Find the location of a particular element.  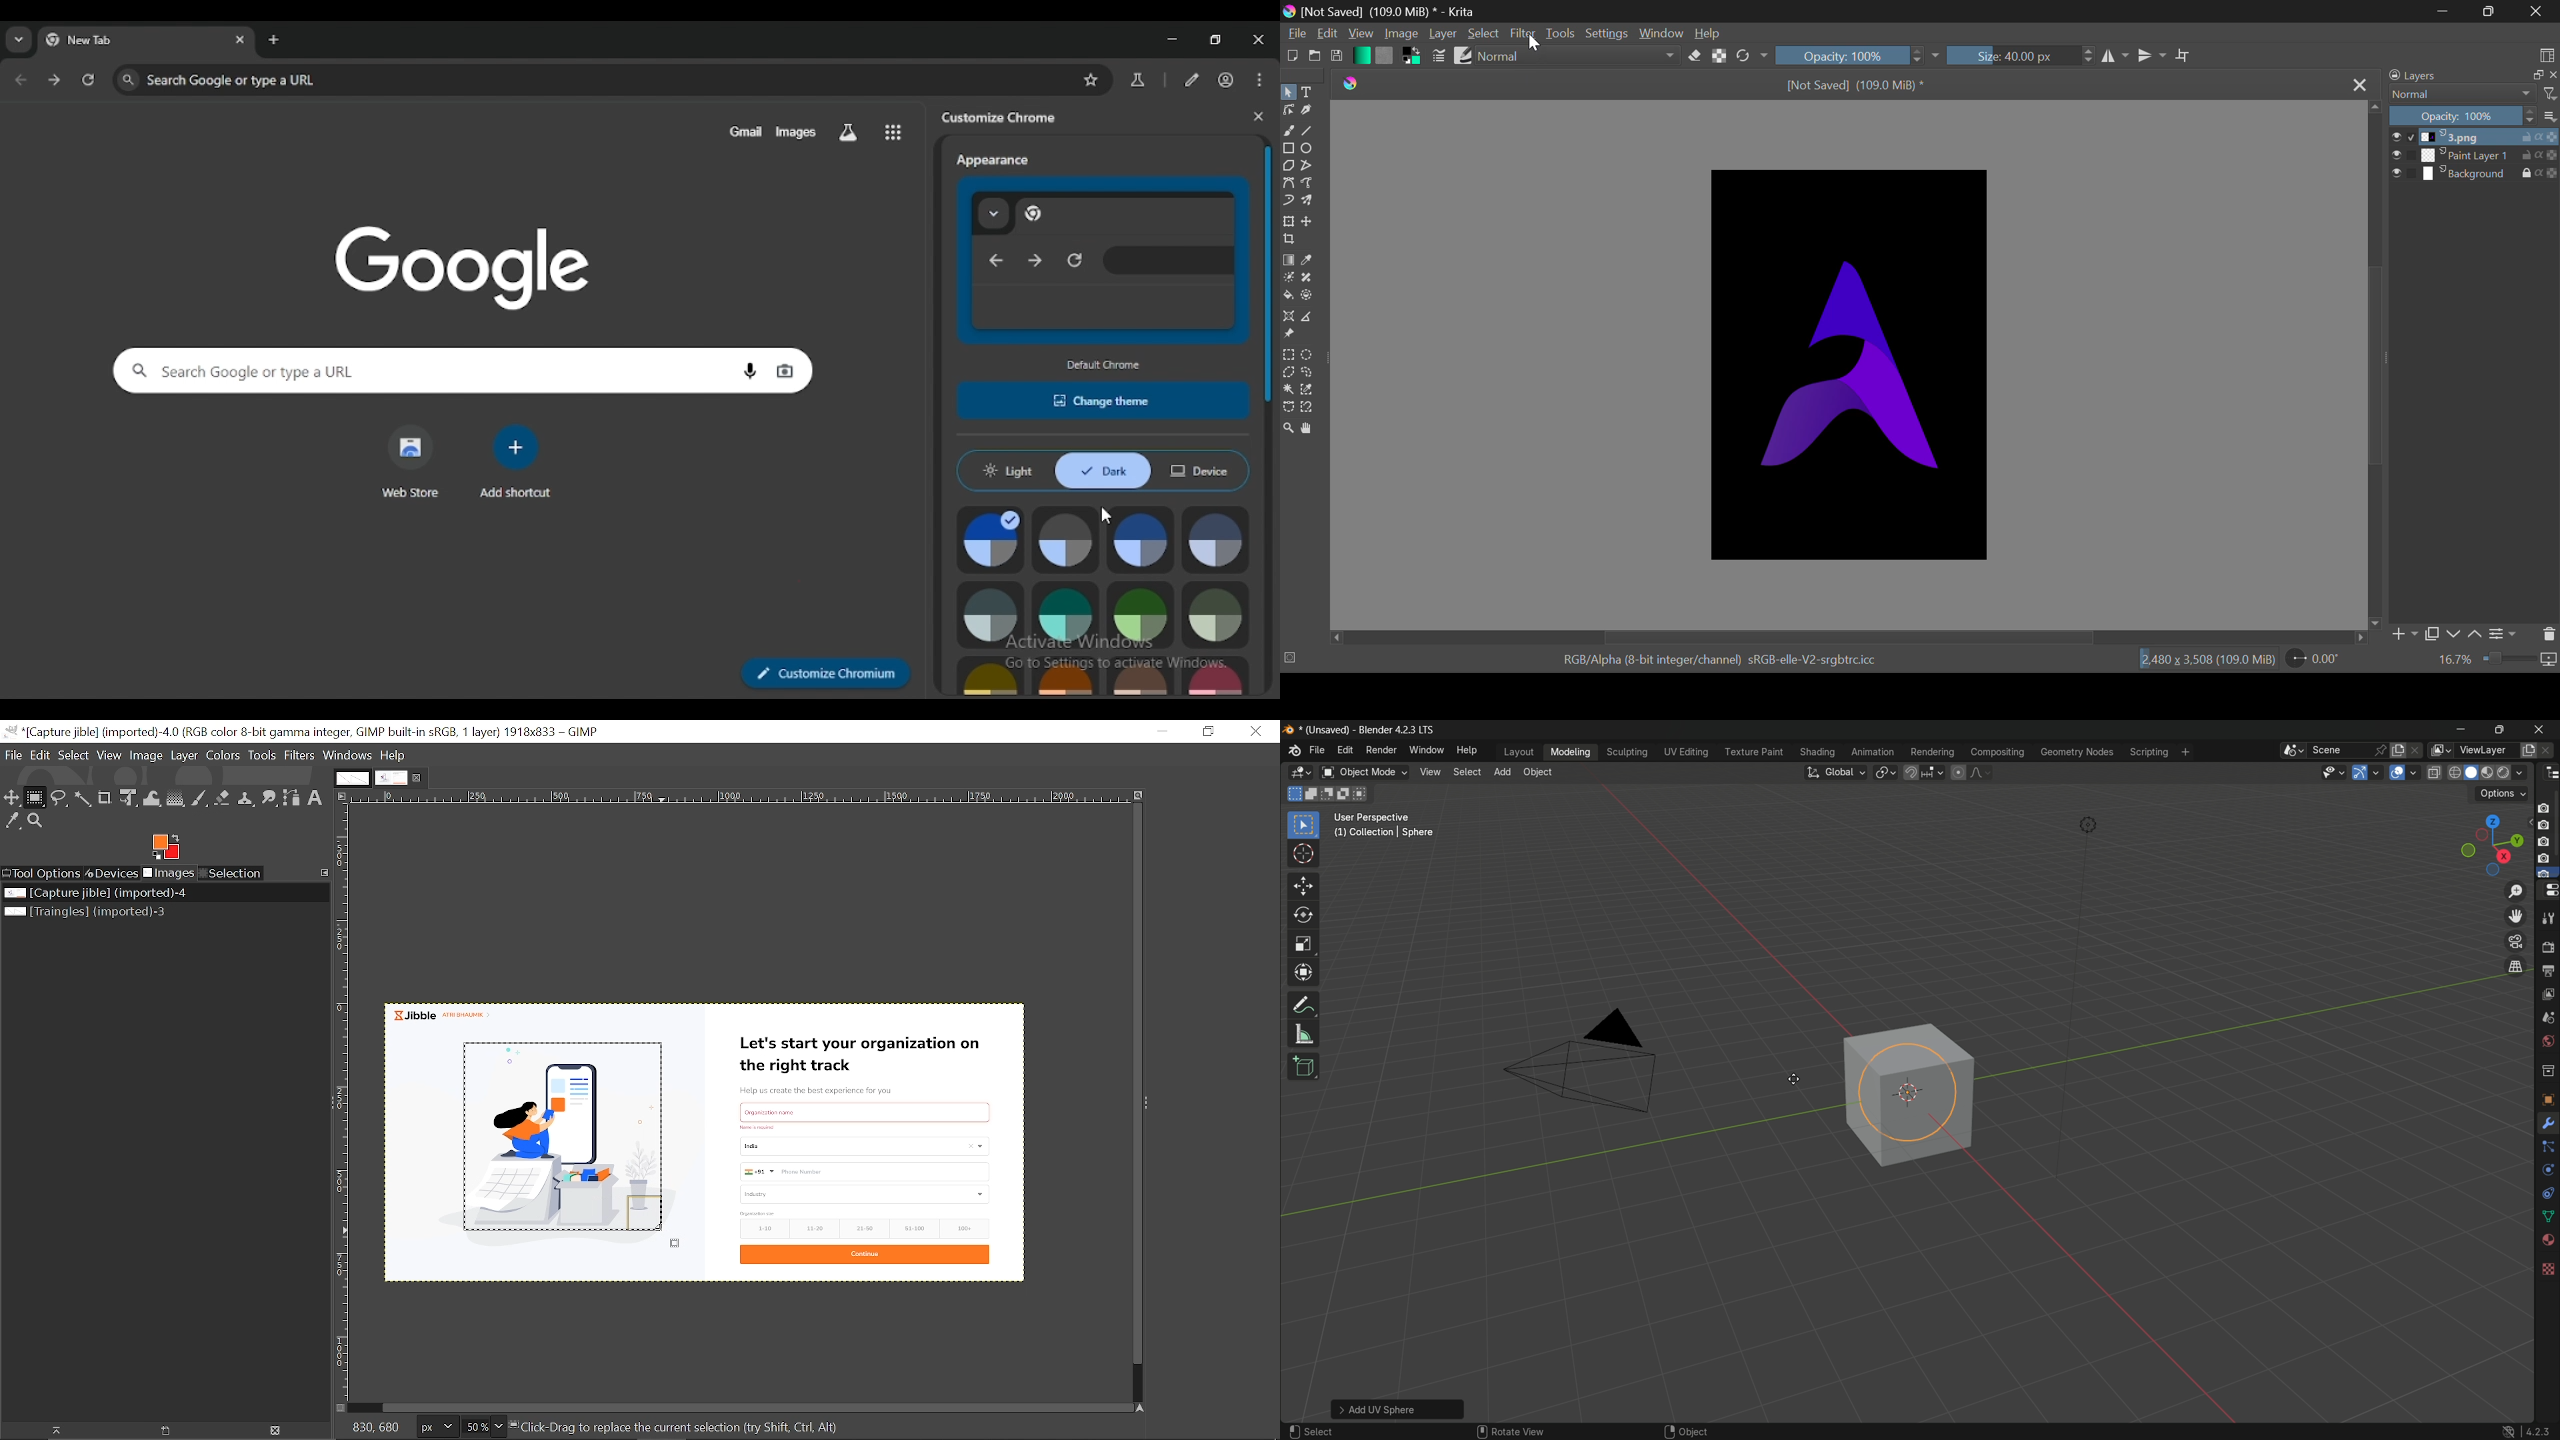

Choose Workspace is located at coordinates (2547, 55).